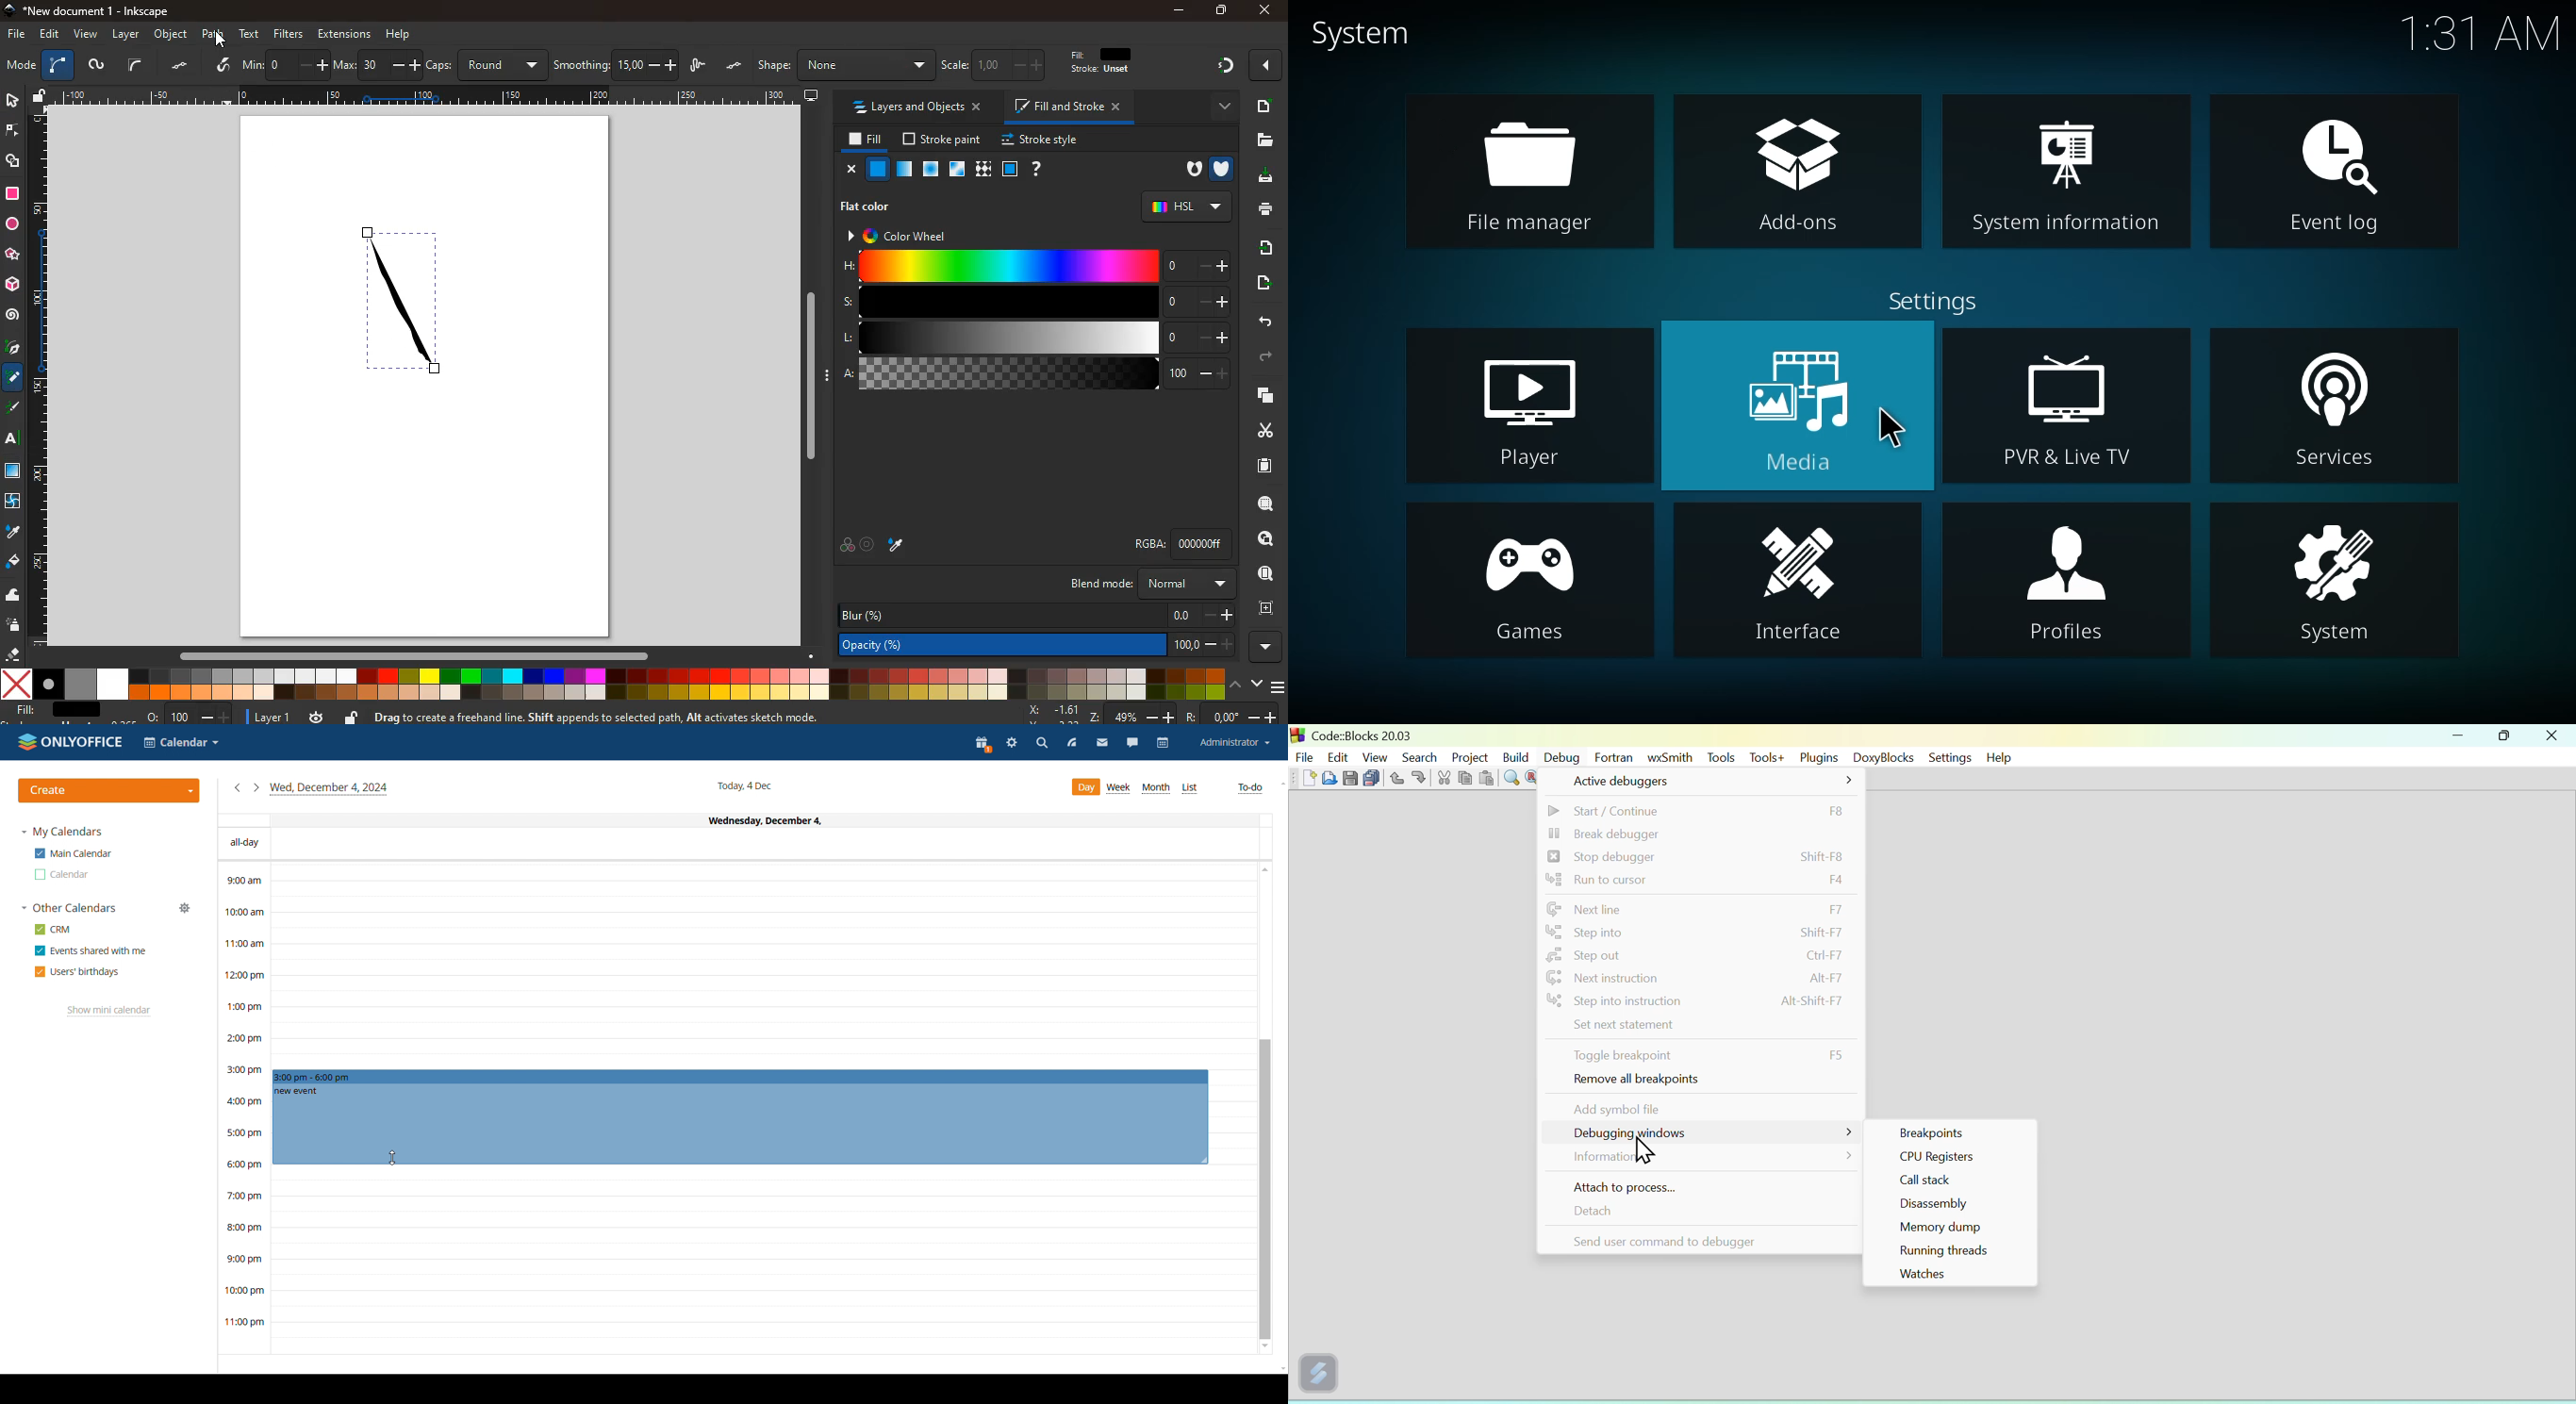  What do you see at coordinates (2477, 34) in the screenshot?
I see `time` at bounding box center [2477, 34].